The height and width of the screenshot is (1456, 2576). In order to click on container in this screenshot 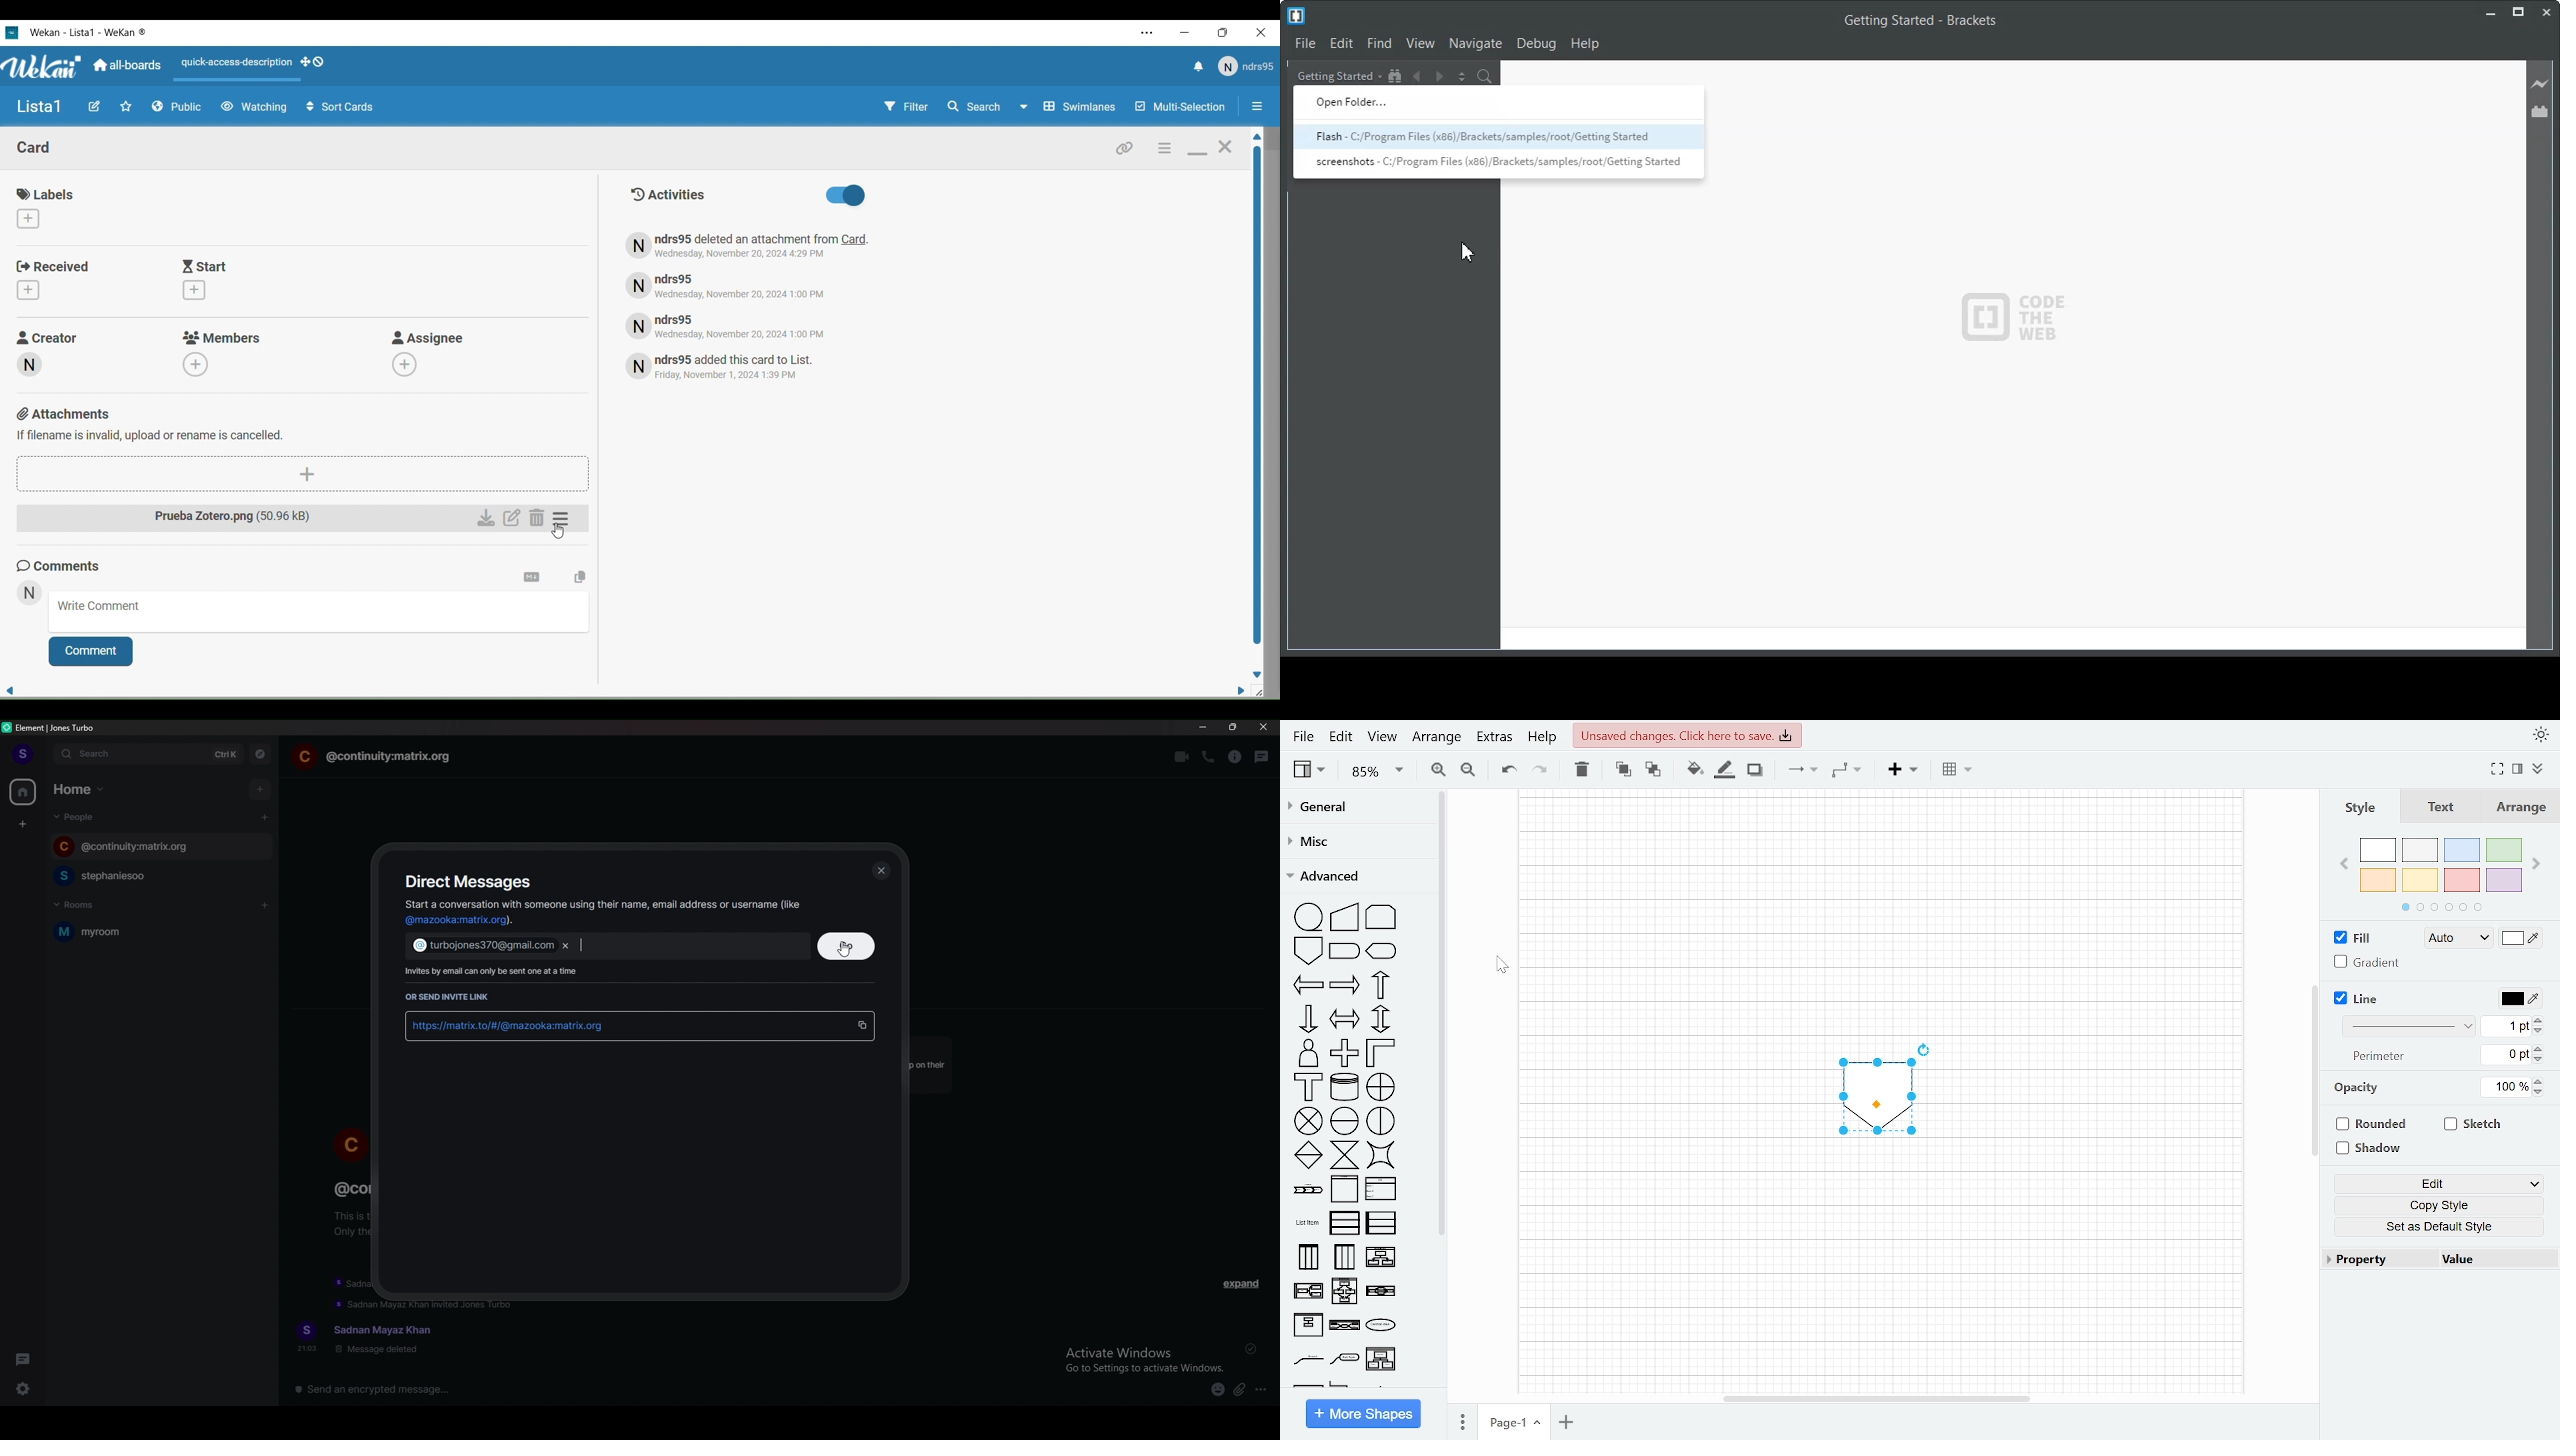, I will do `click(1344, 1191)`.